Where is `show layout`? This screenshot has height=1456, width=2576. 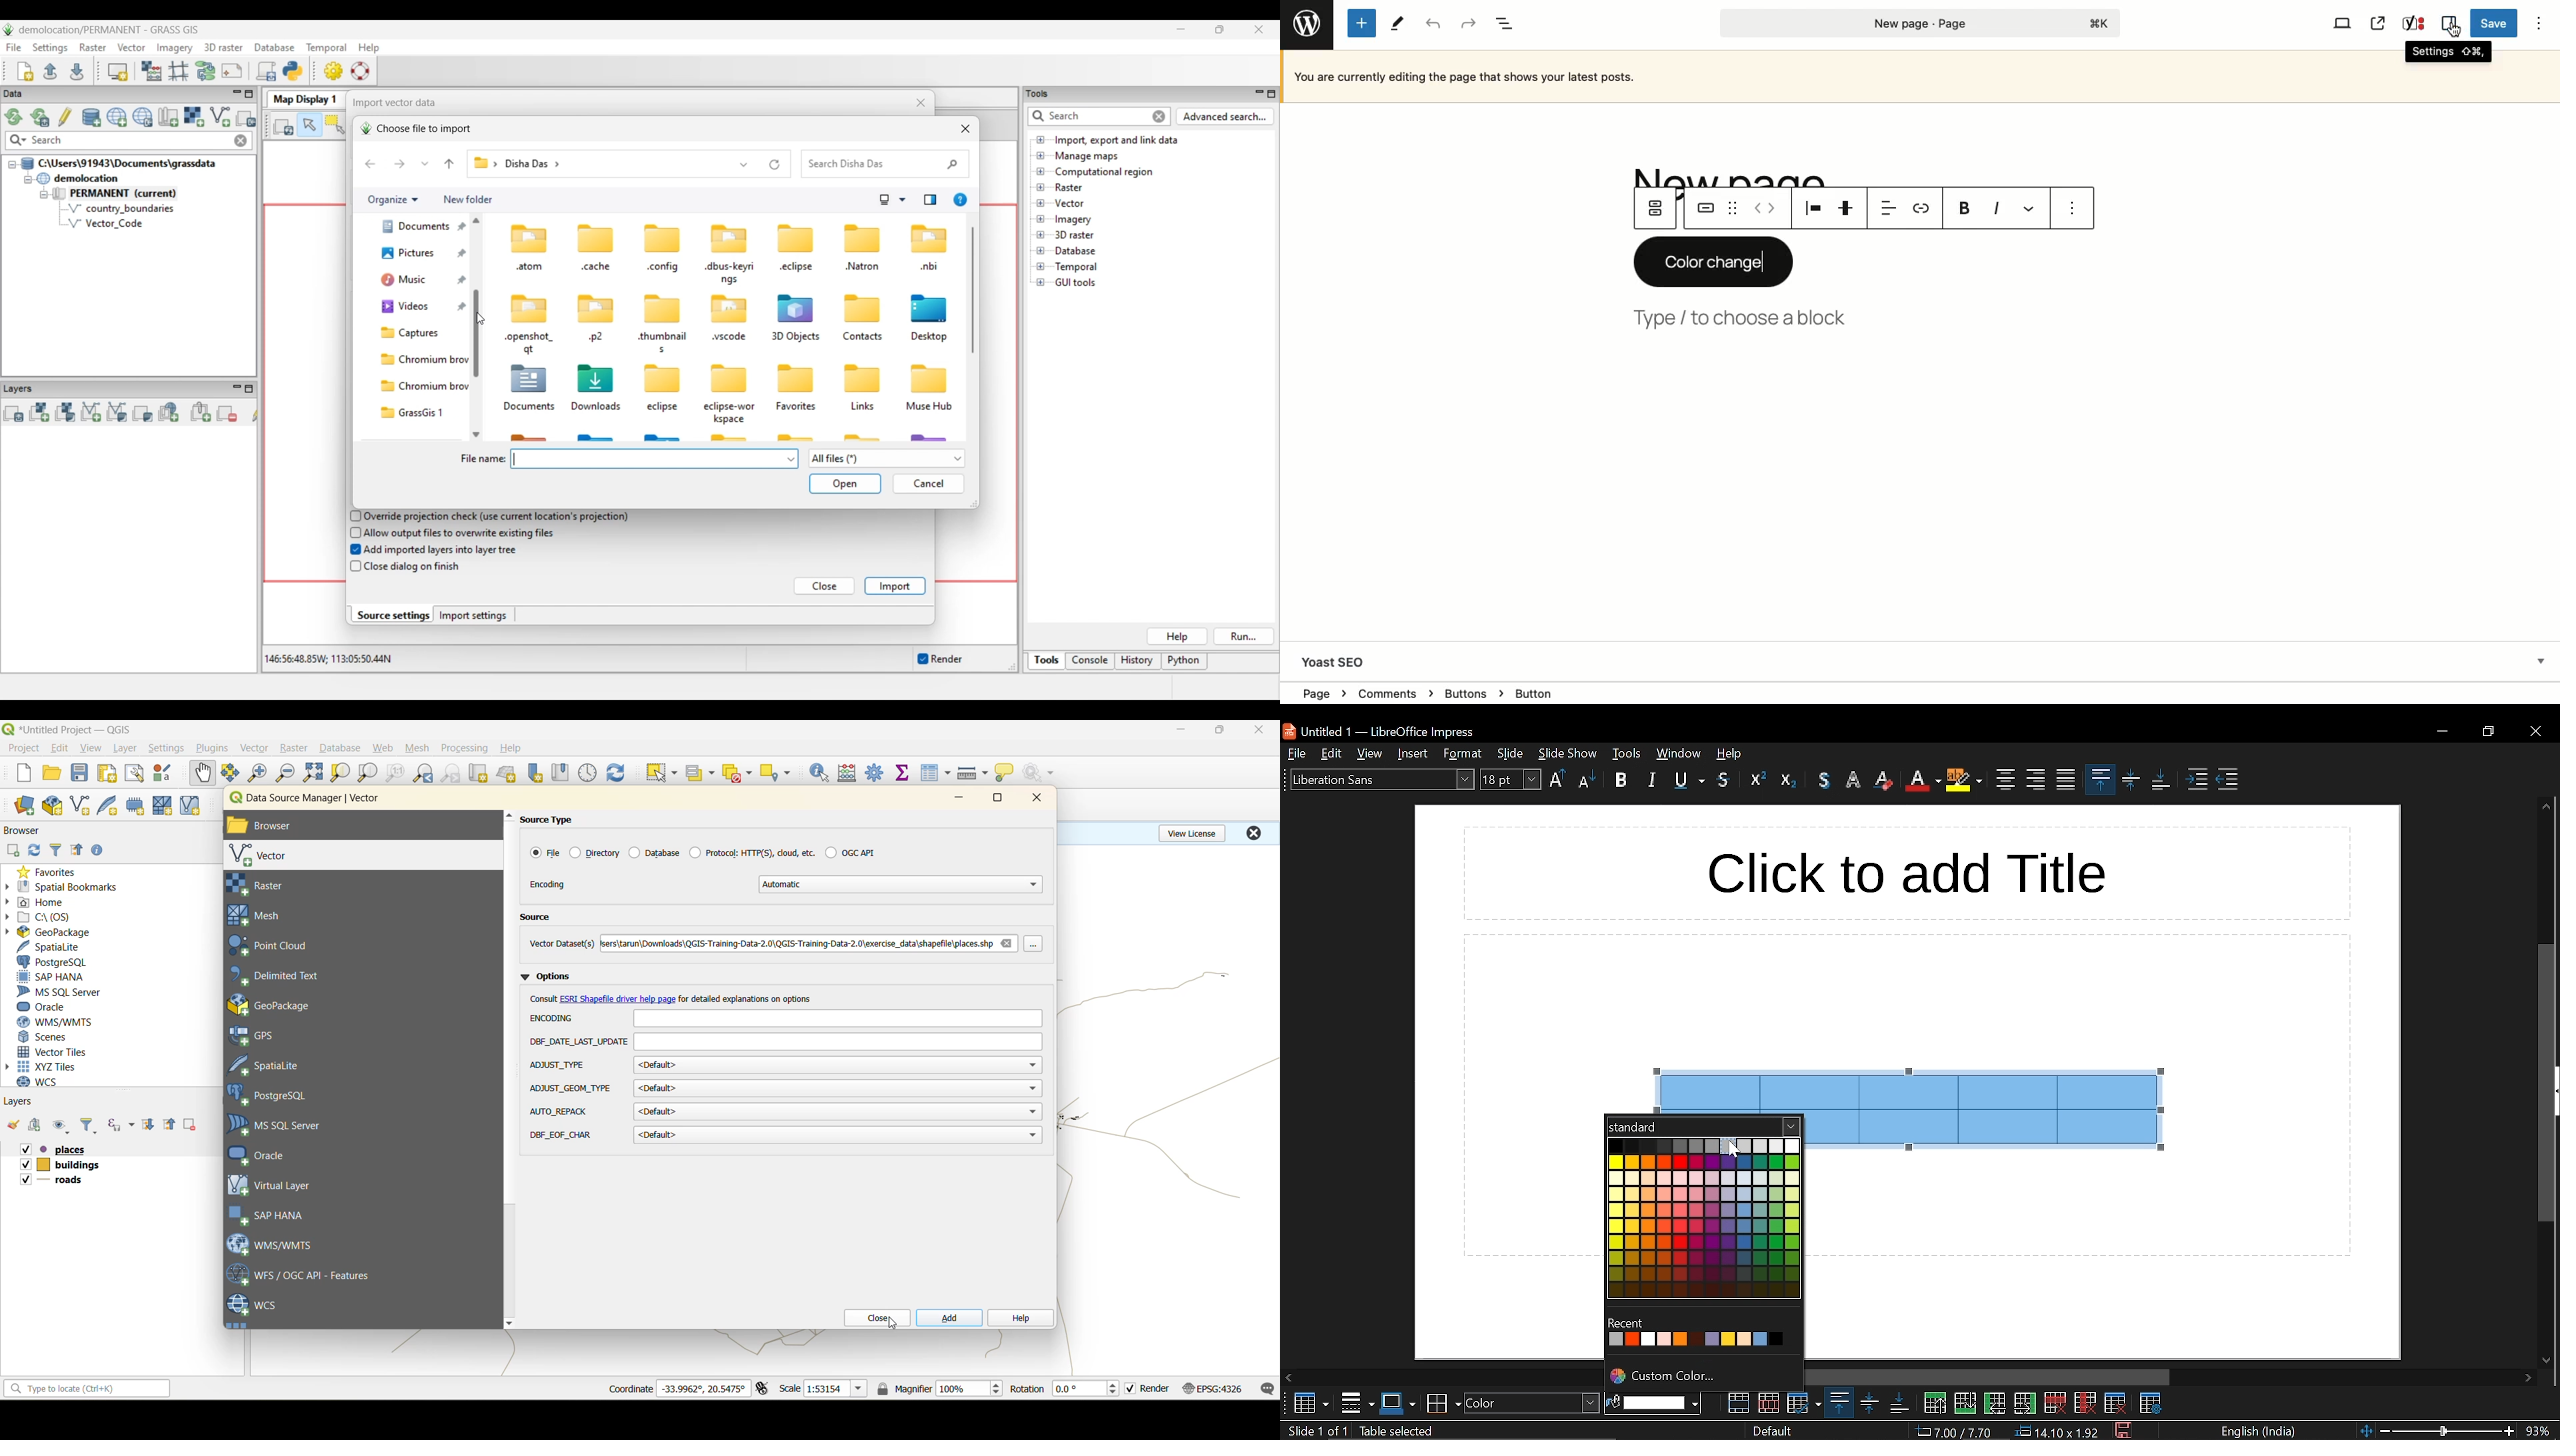
show layout is located at coordinates (135, 773).